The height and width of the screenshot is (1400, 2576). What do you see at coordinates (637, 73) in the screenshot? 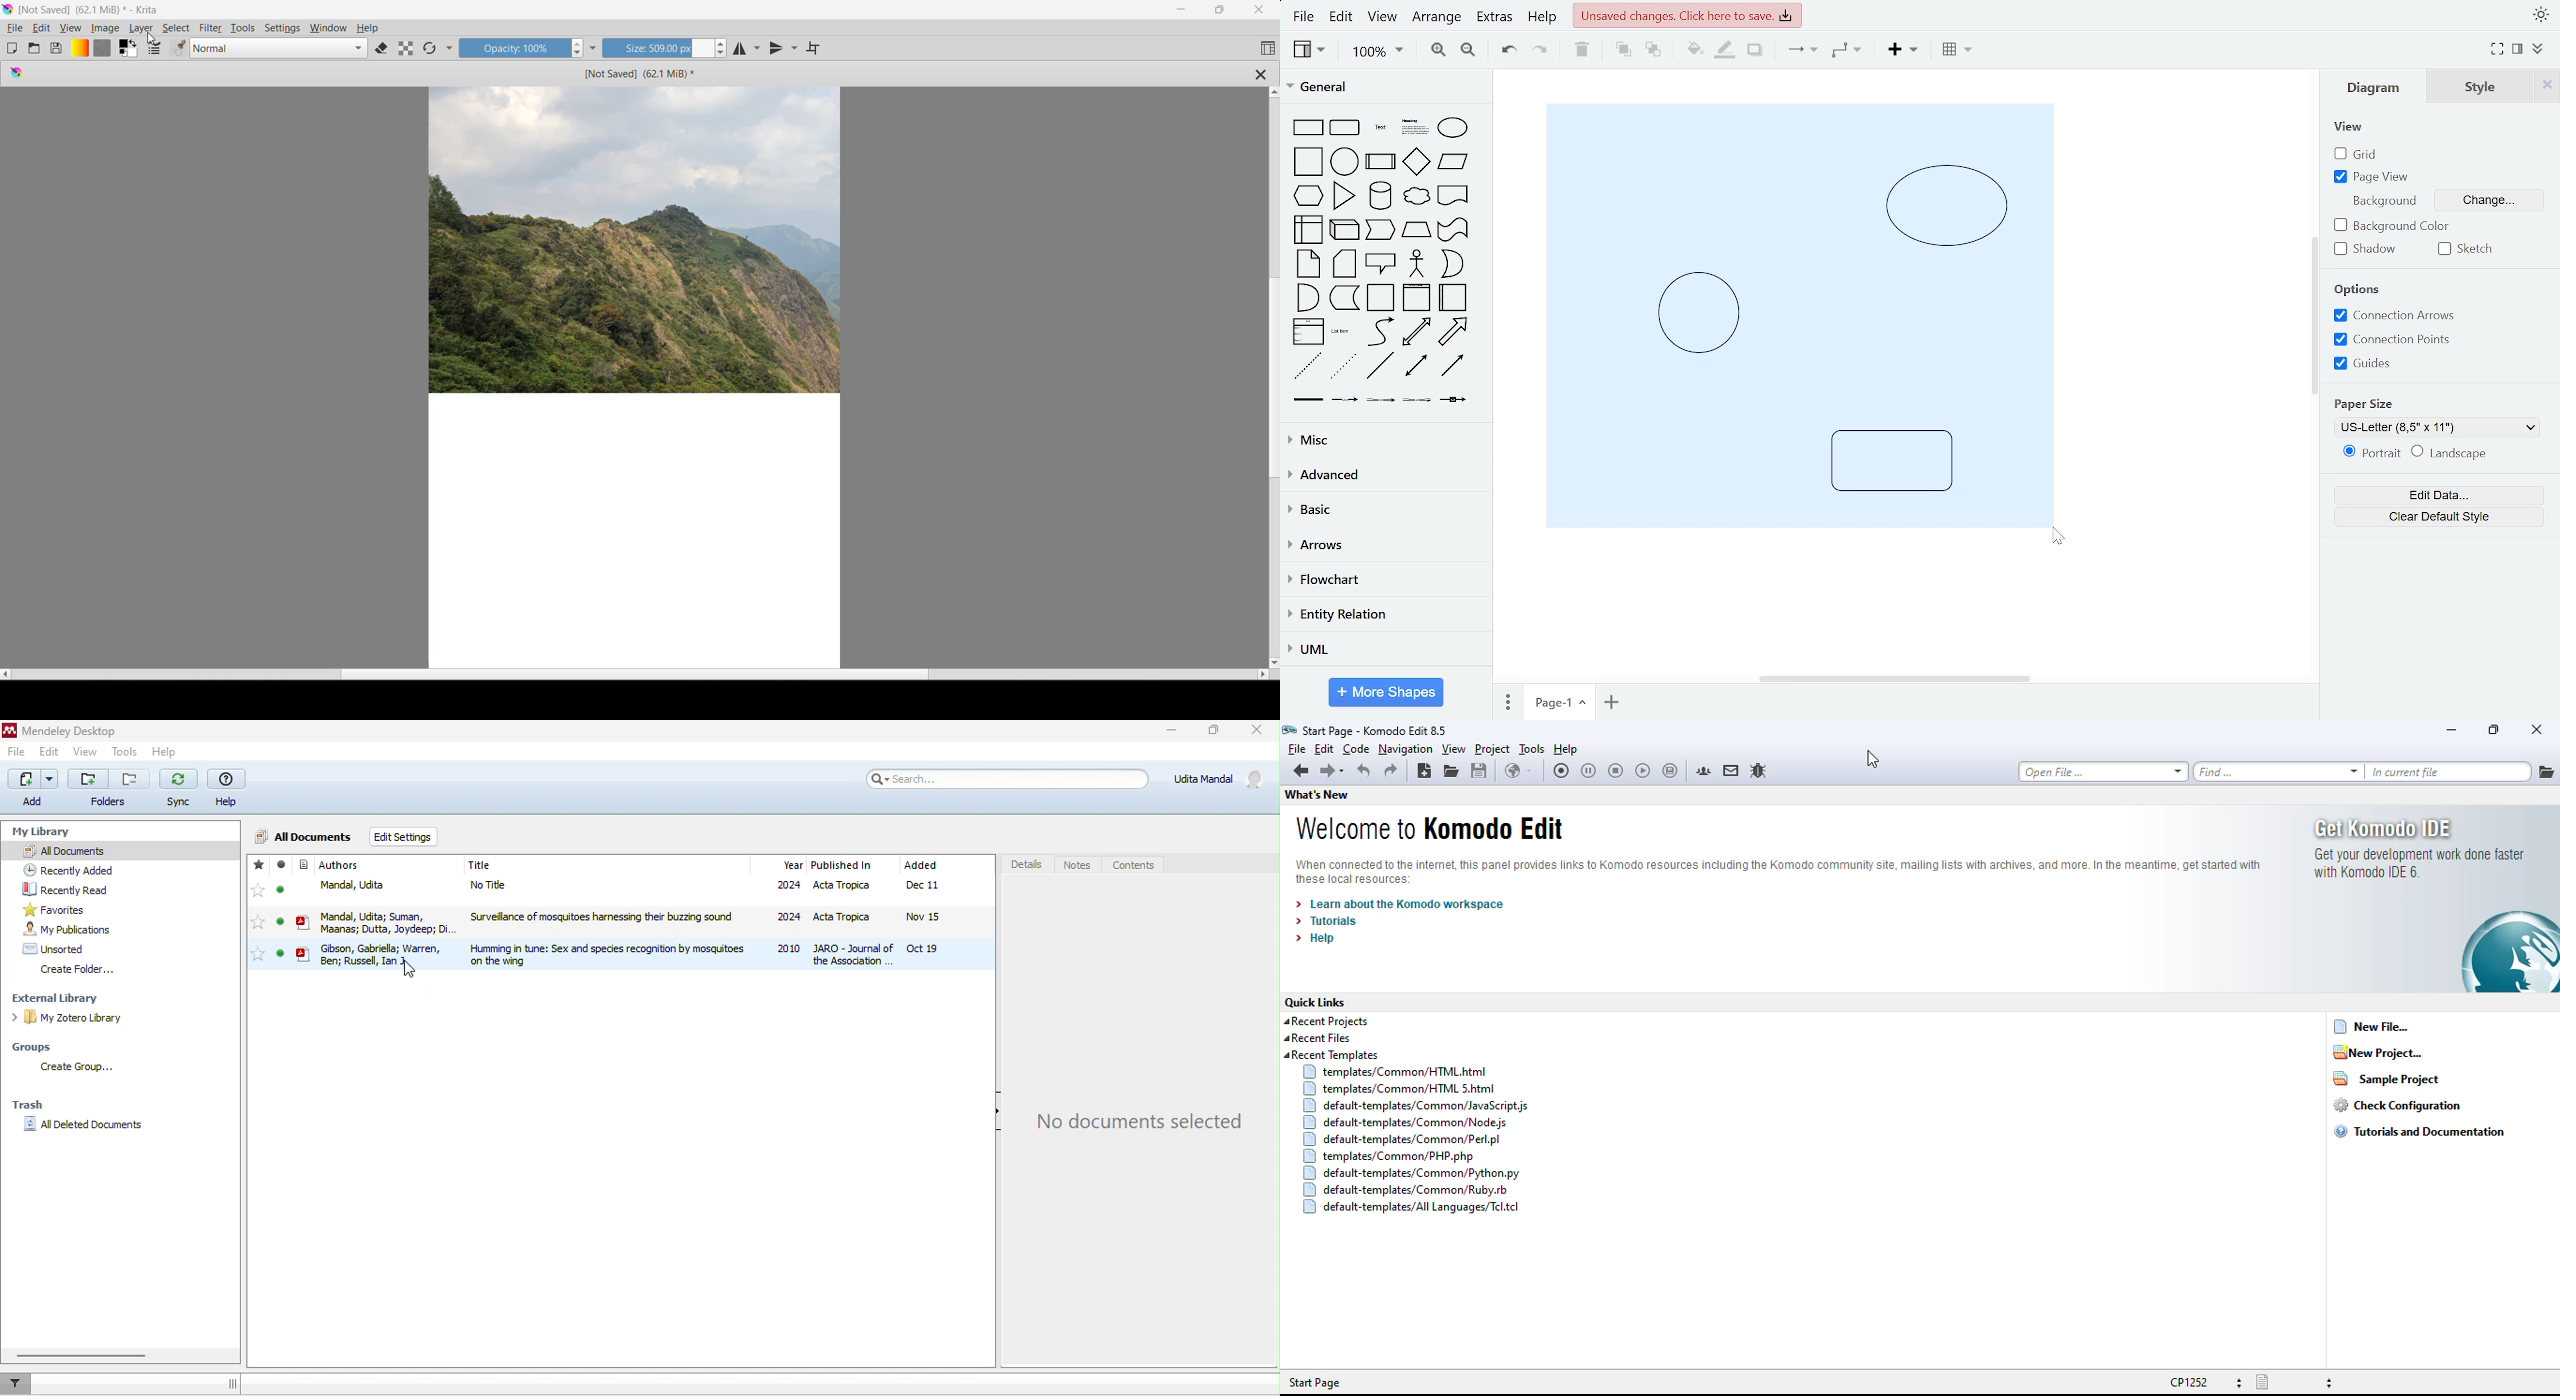
I see `Image Name and Size` at bounding box center [637, 73].